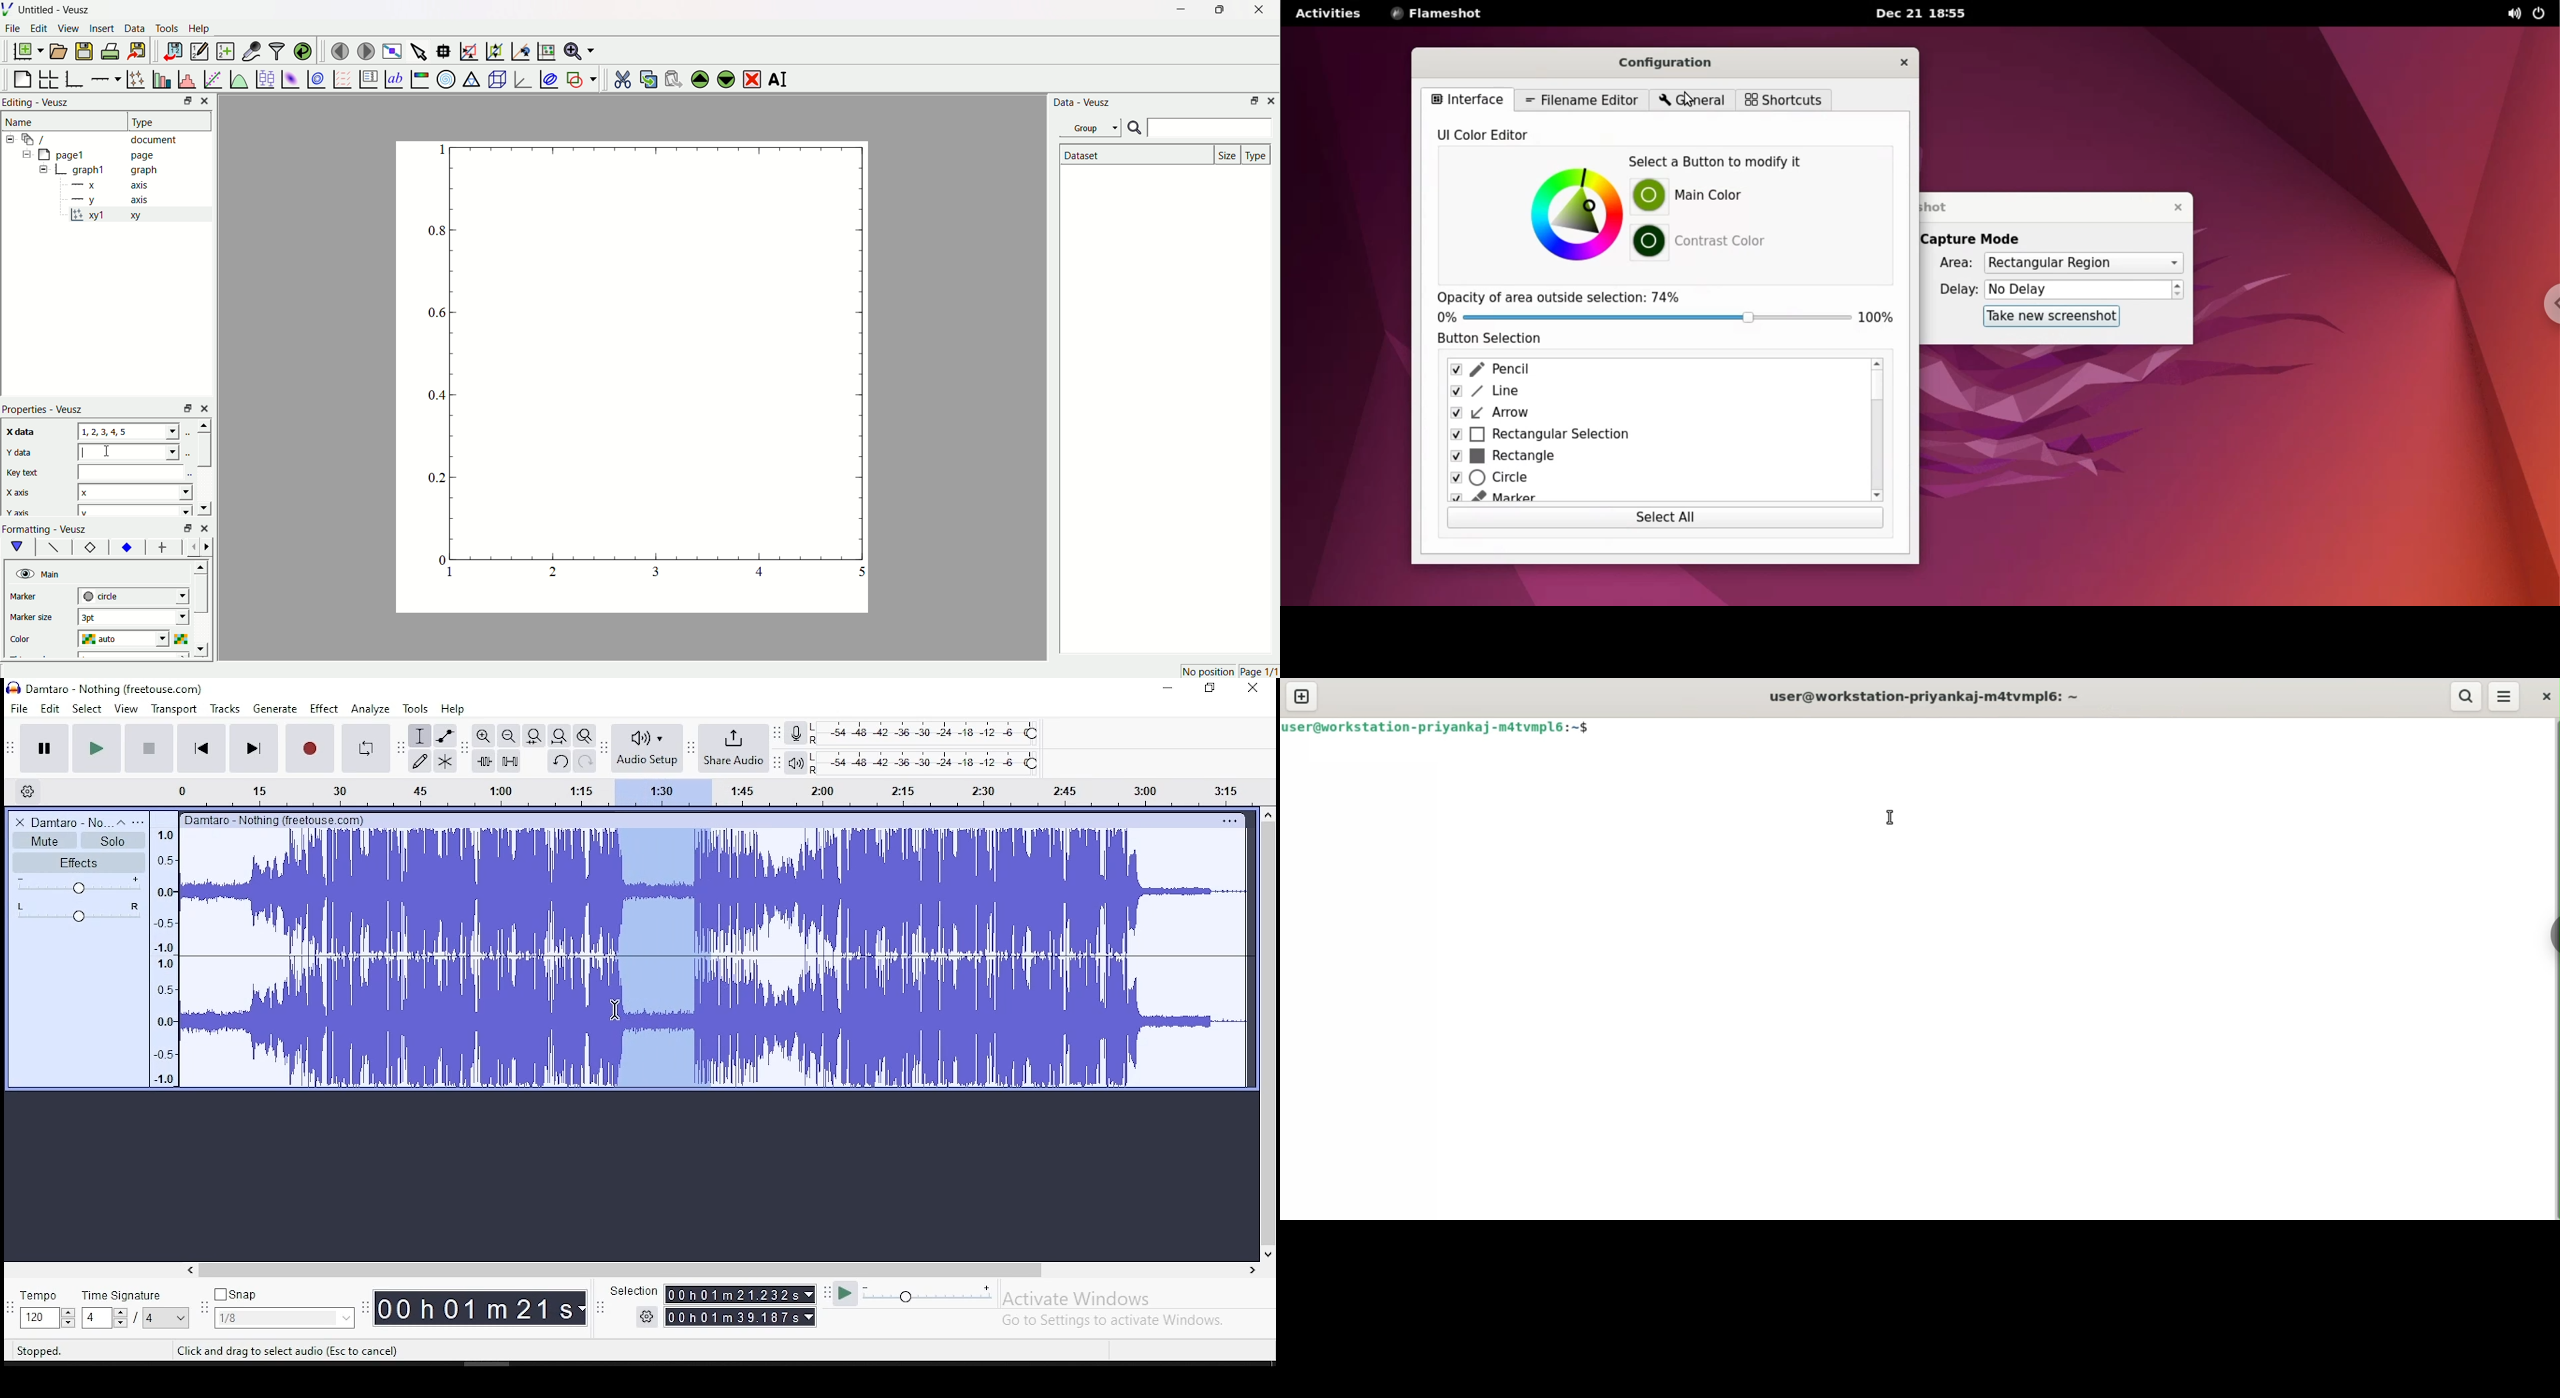 Image resolution: width=2576 pixels, height=1400 pixels. Describe the element at coordinates (209, 101) in the screenshot. I see `Close` at that location.